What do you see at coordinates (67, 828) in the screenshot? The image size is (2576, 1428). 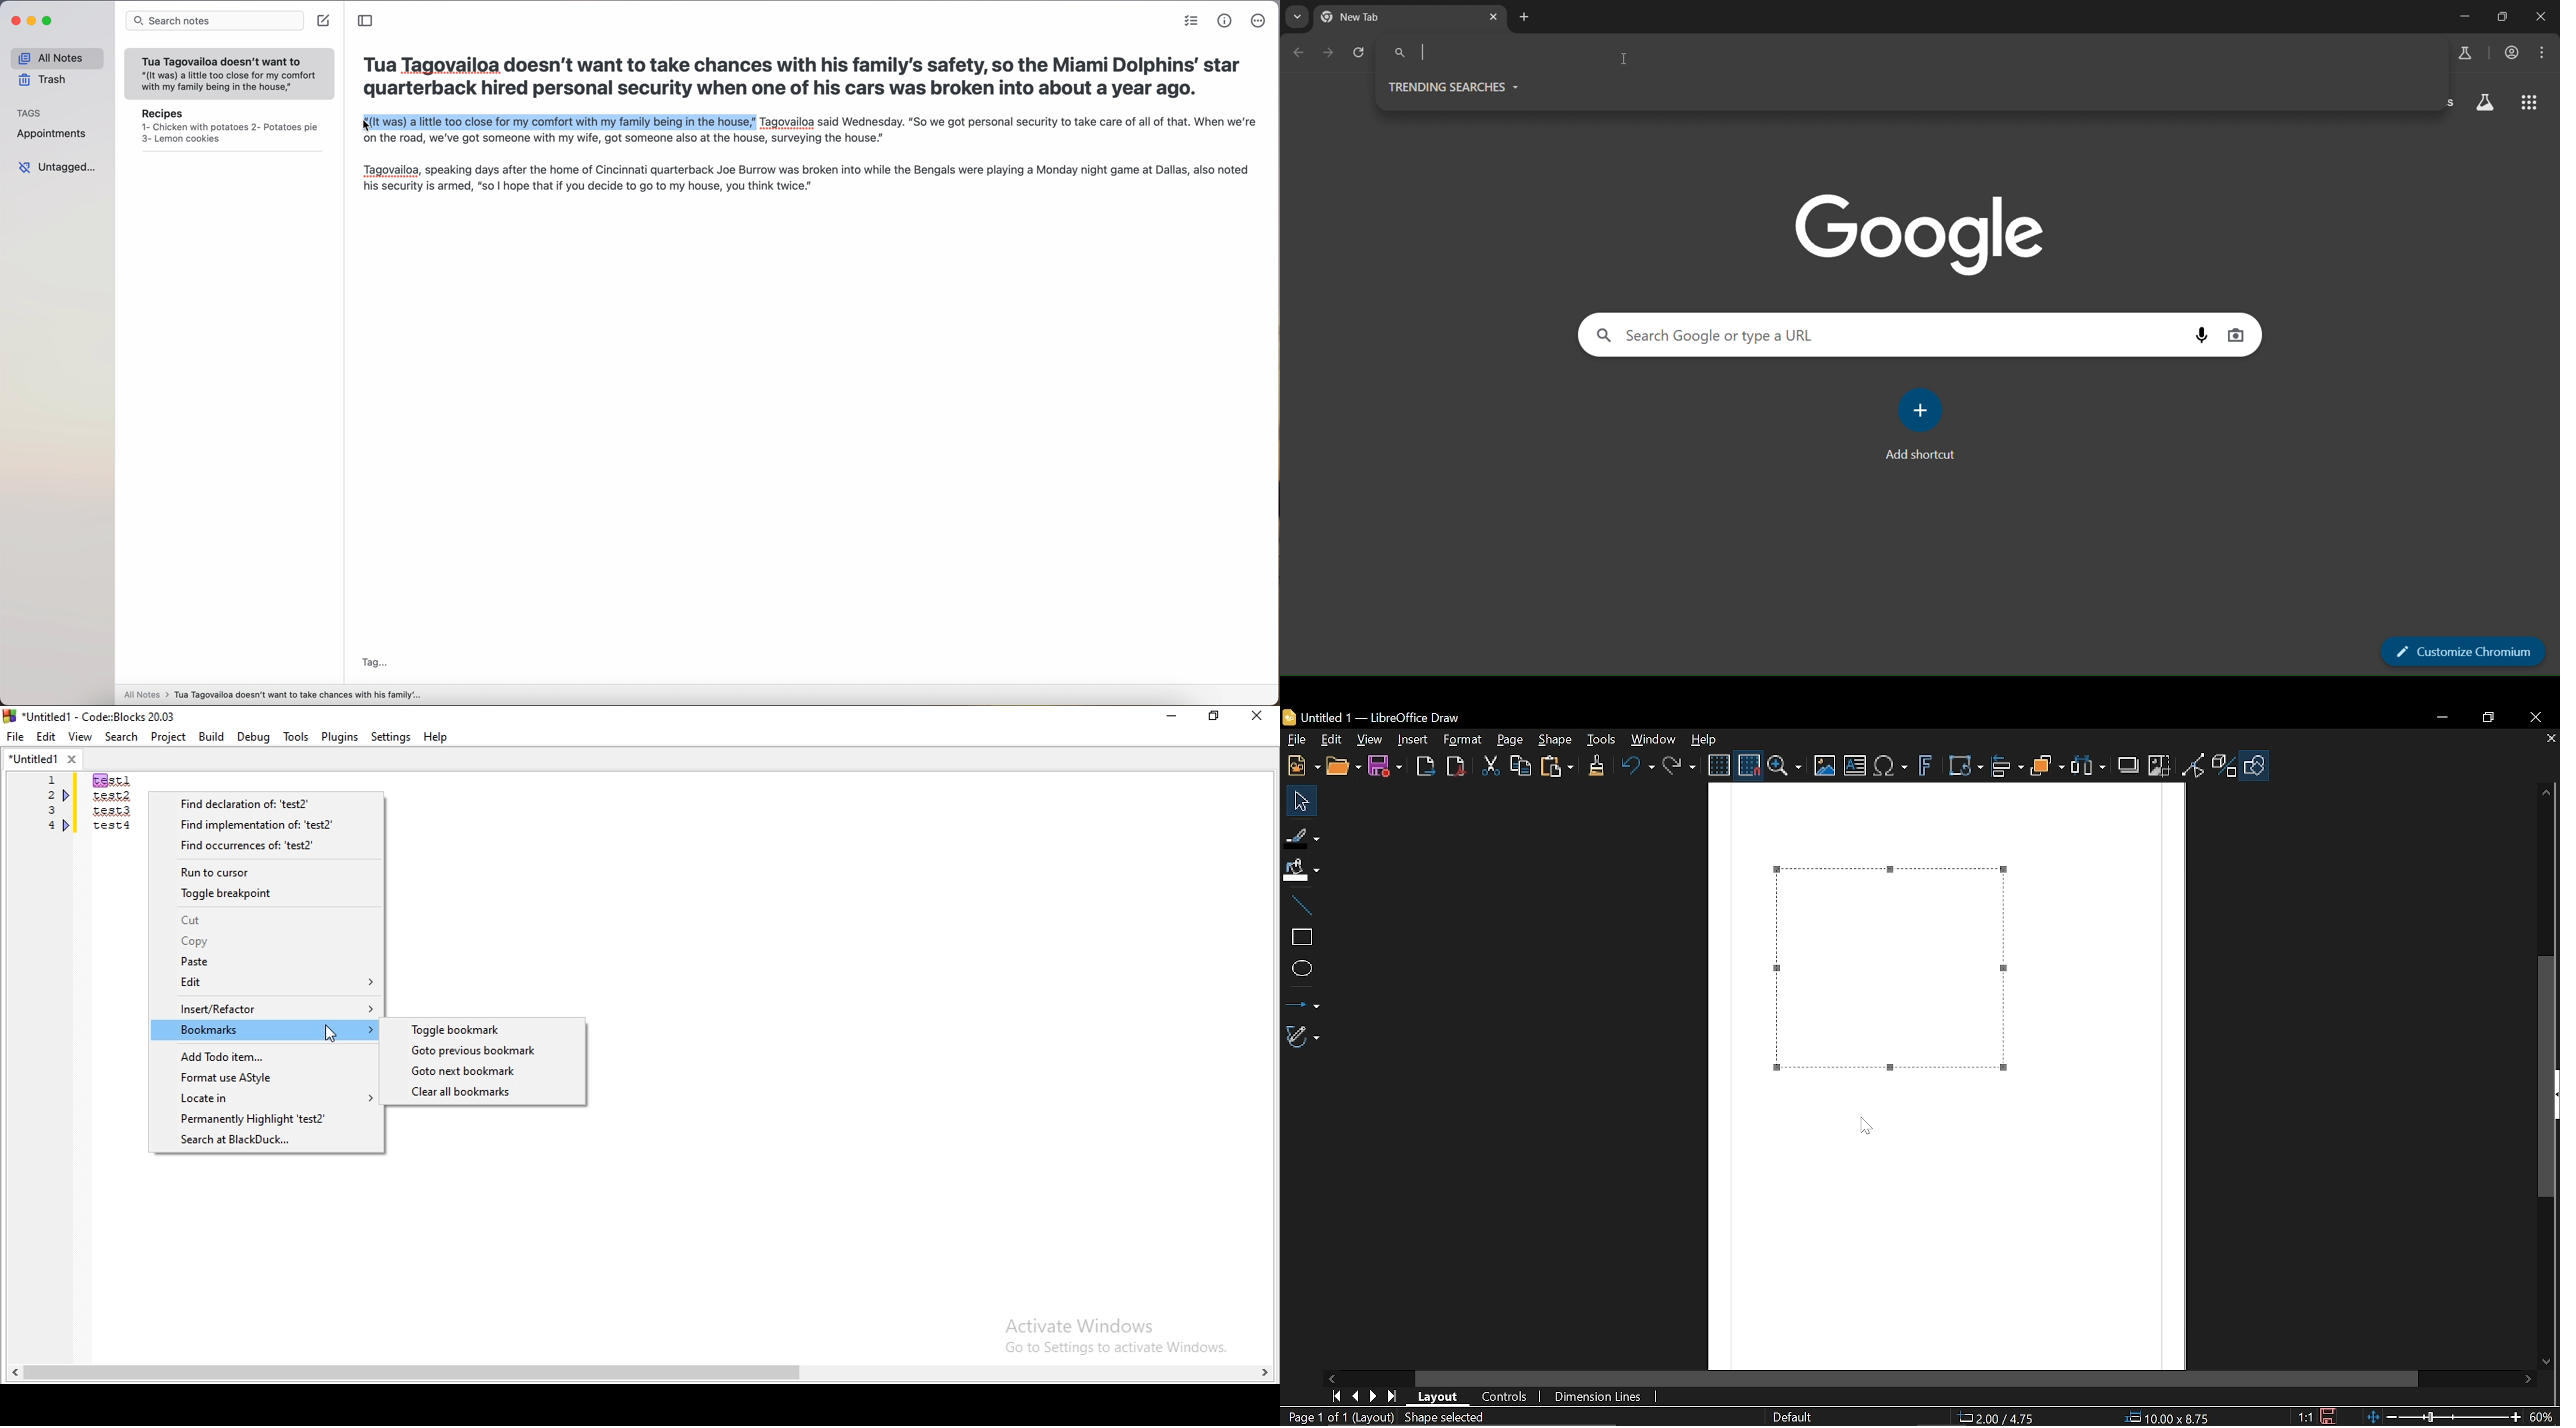 I see `Debugger Point` at bounding box center [67, 828].